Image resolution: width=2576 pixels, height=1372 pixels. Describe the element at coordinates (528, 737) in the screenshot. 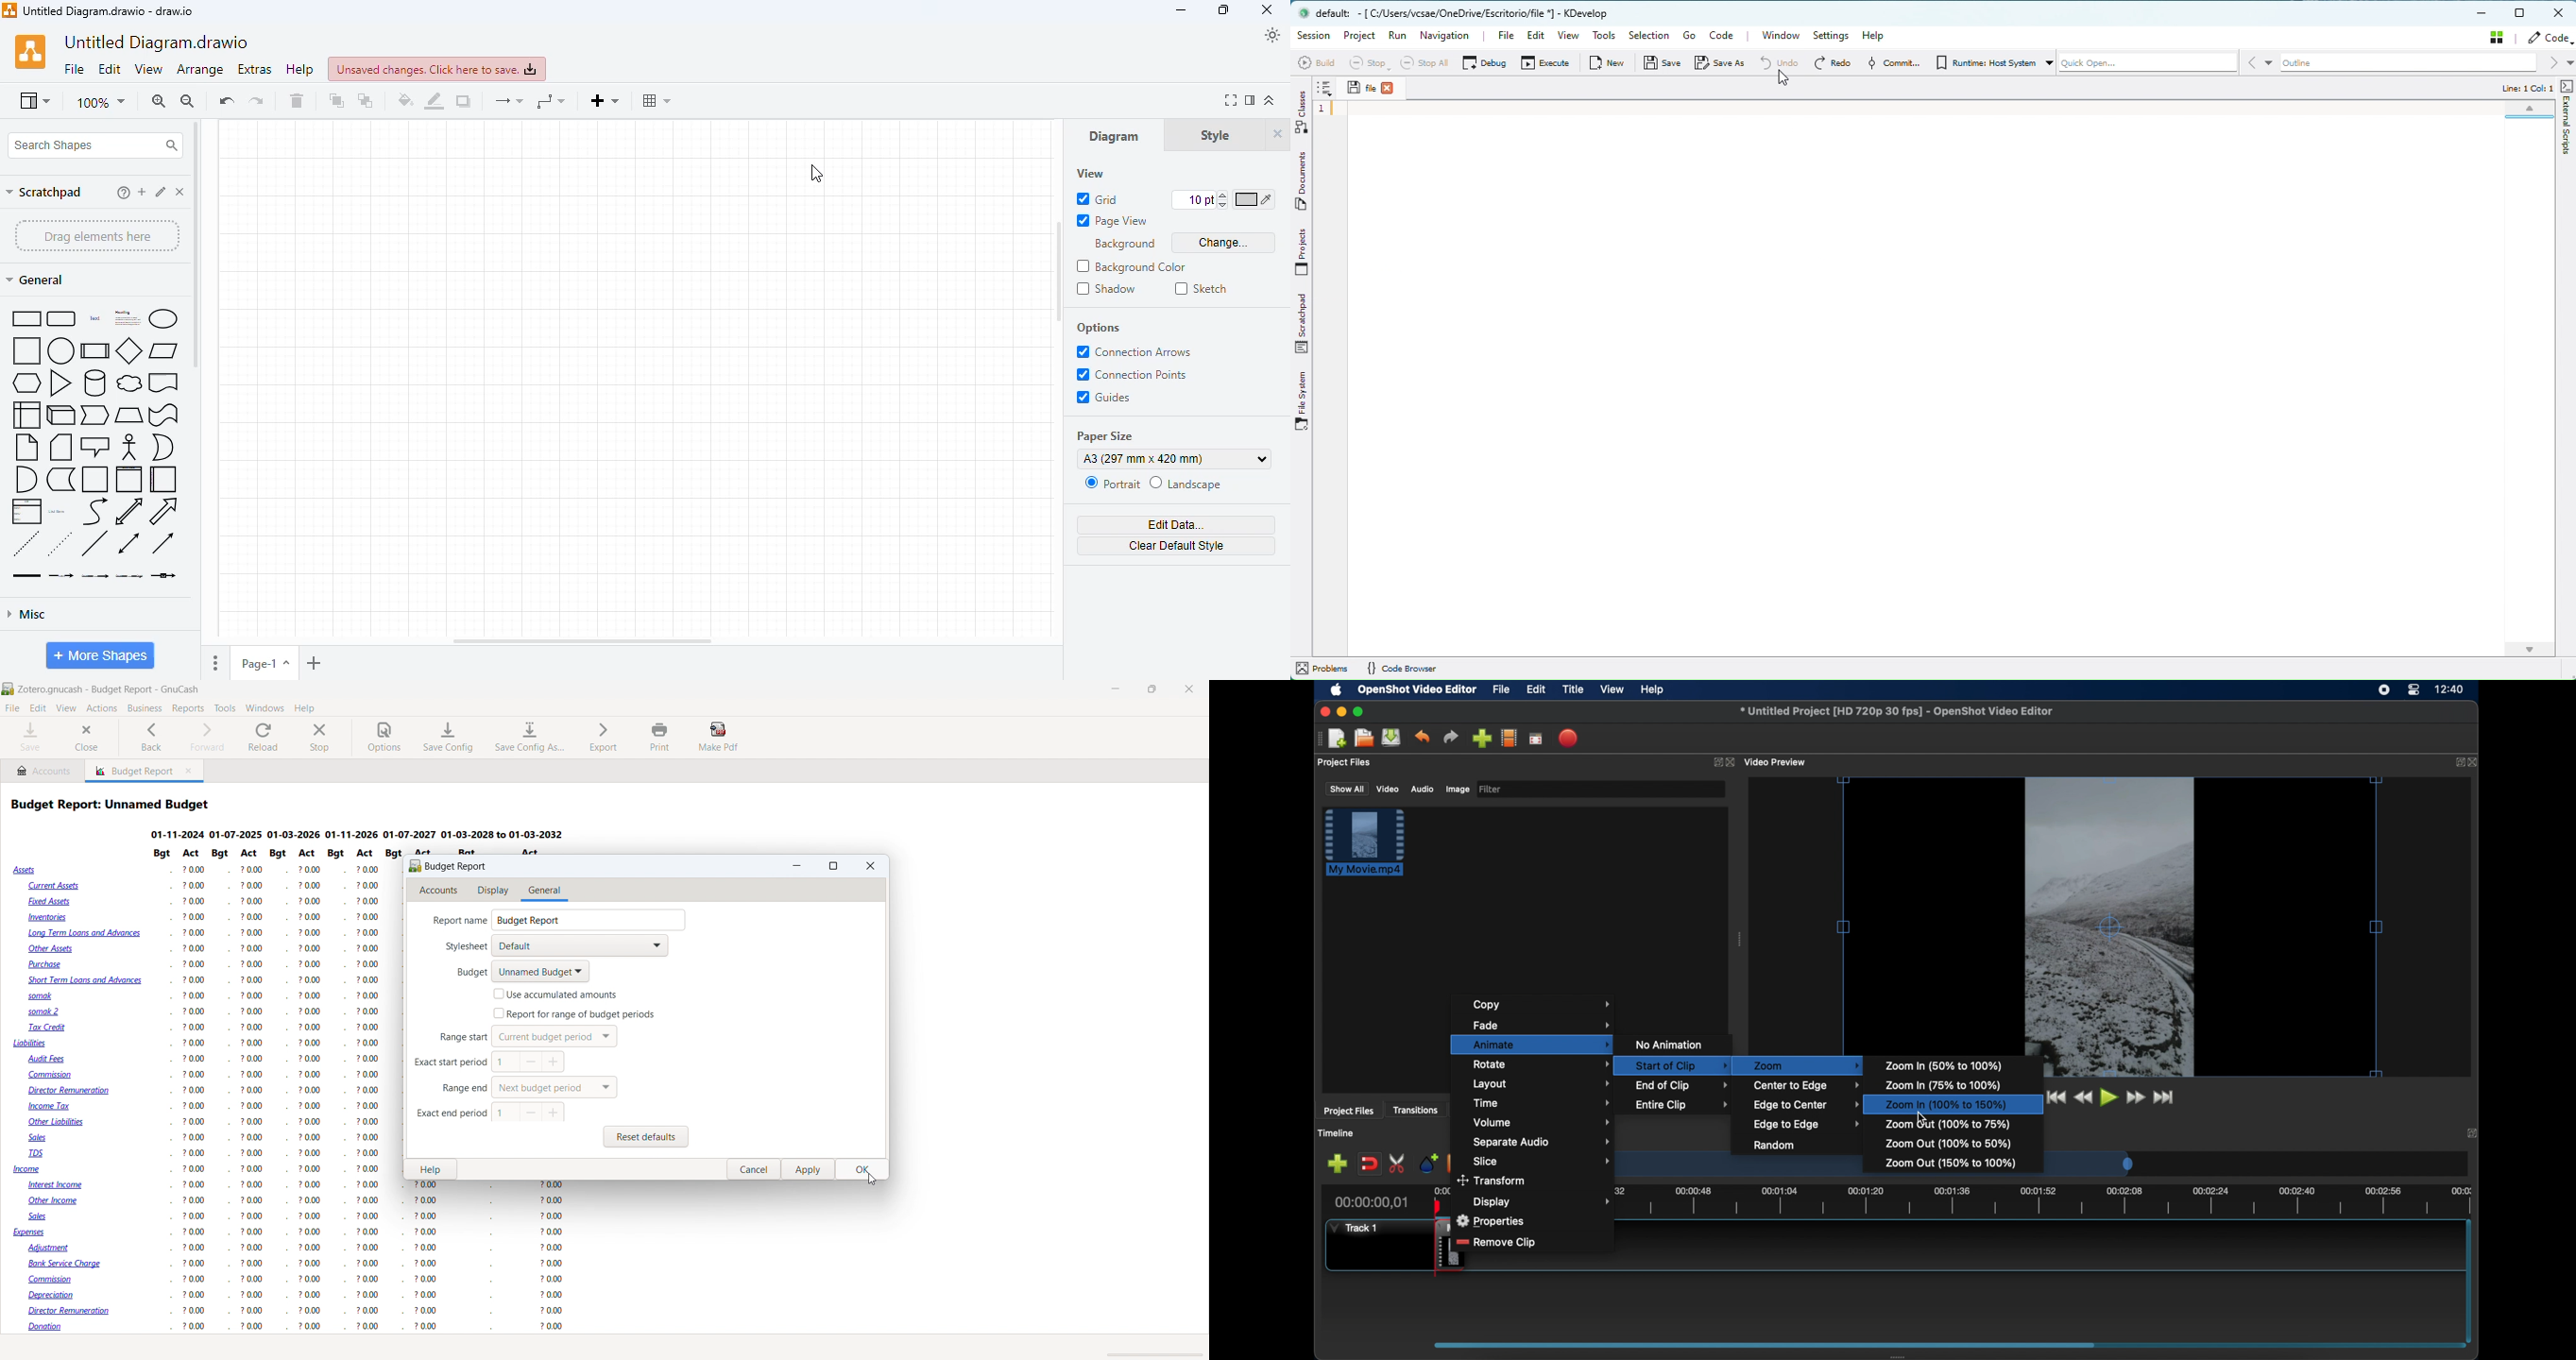

I see `save configuration as` at that location.